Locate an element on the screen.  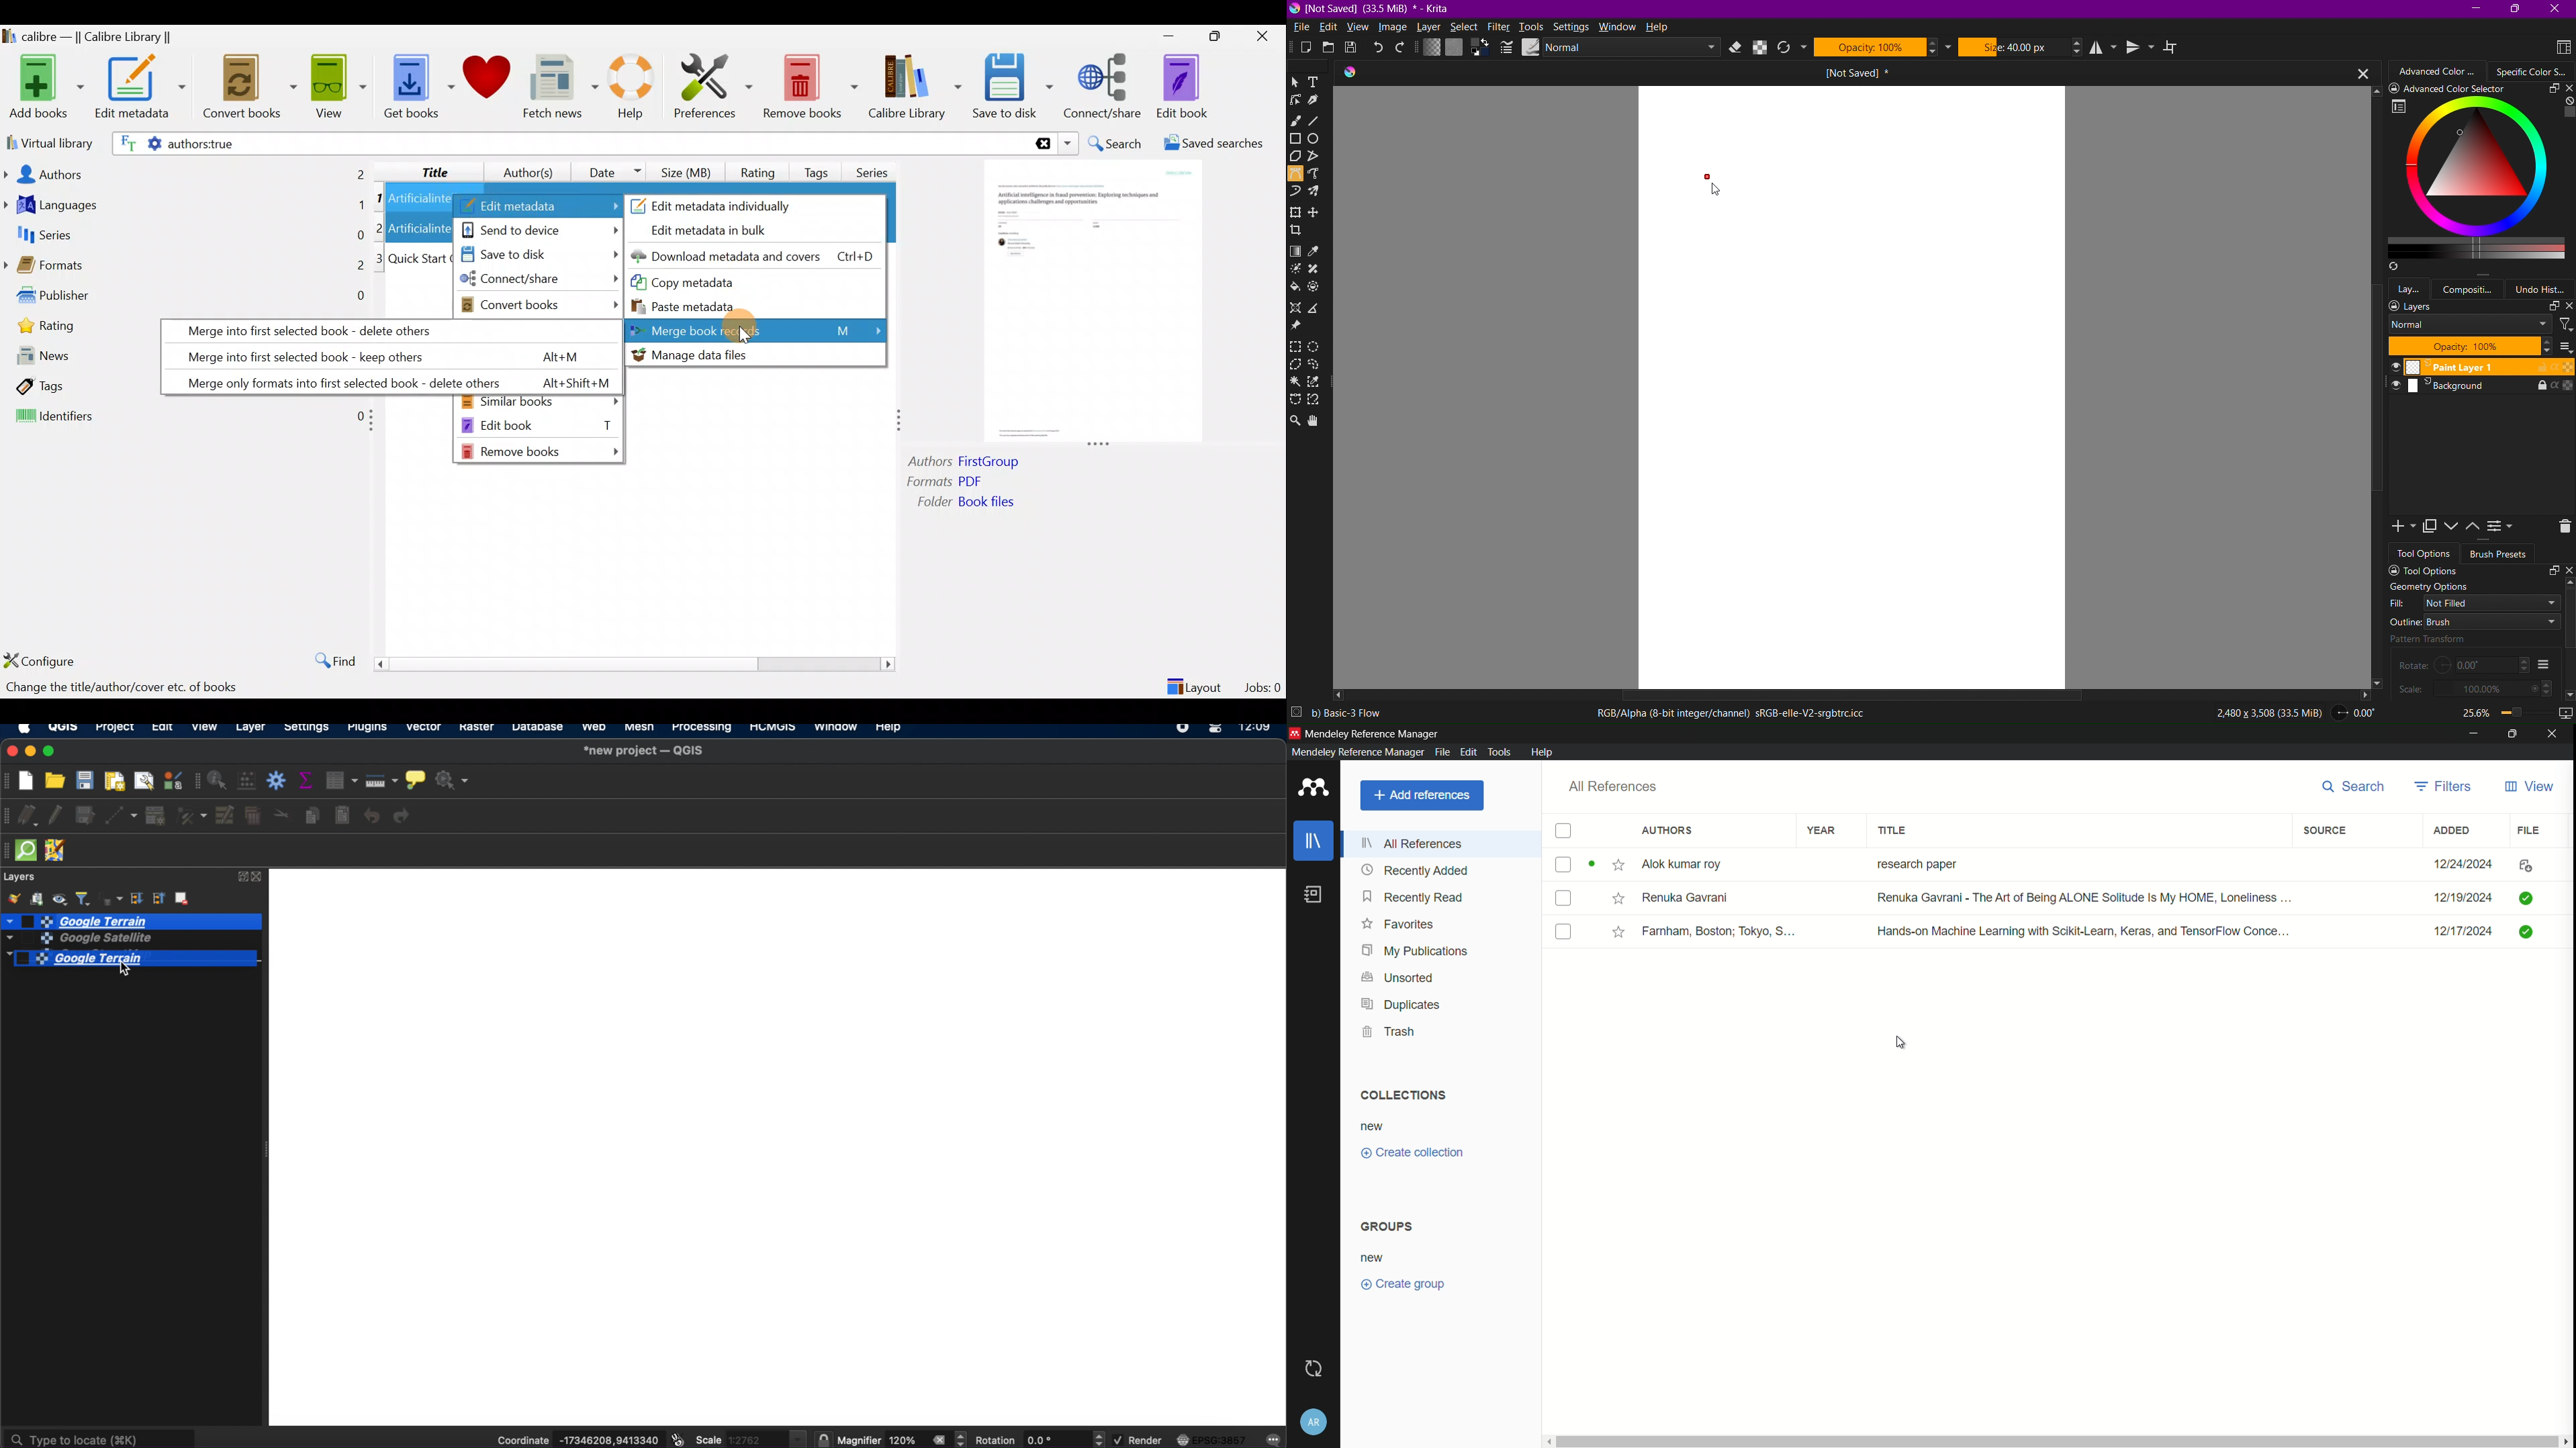
Rectangular Selection Tool is located at coordinates (1298, 347).